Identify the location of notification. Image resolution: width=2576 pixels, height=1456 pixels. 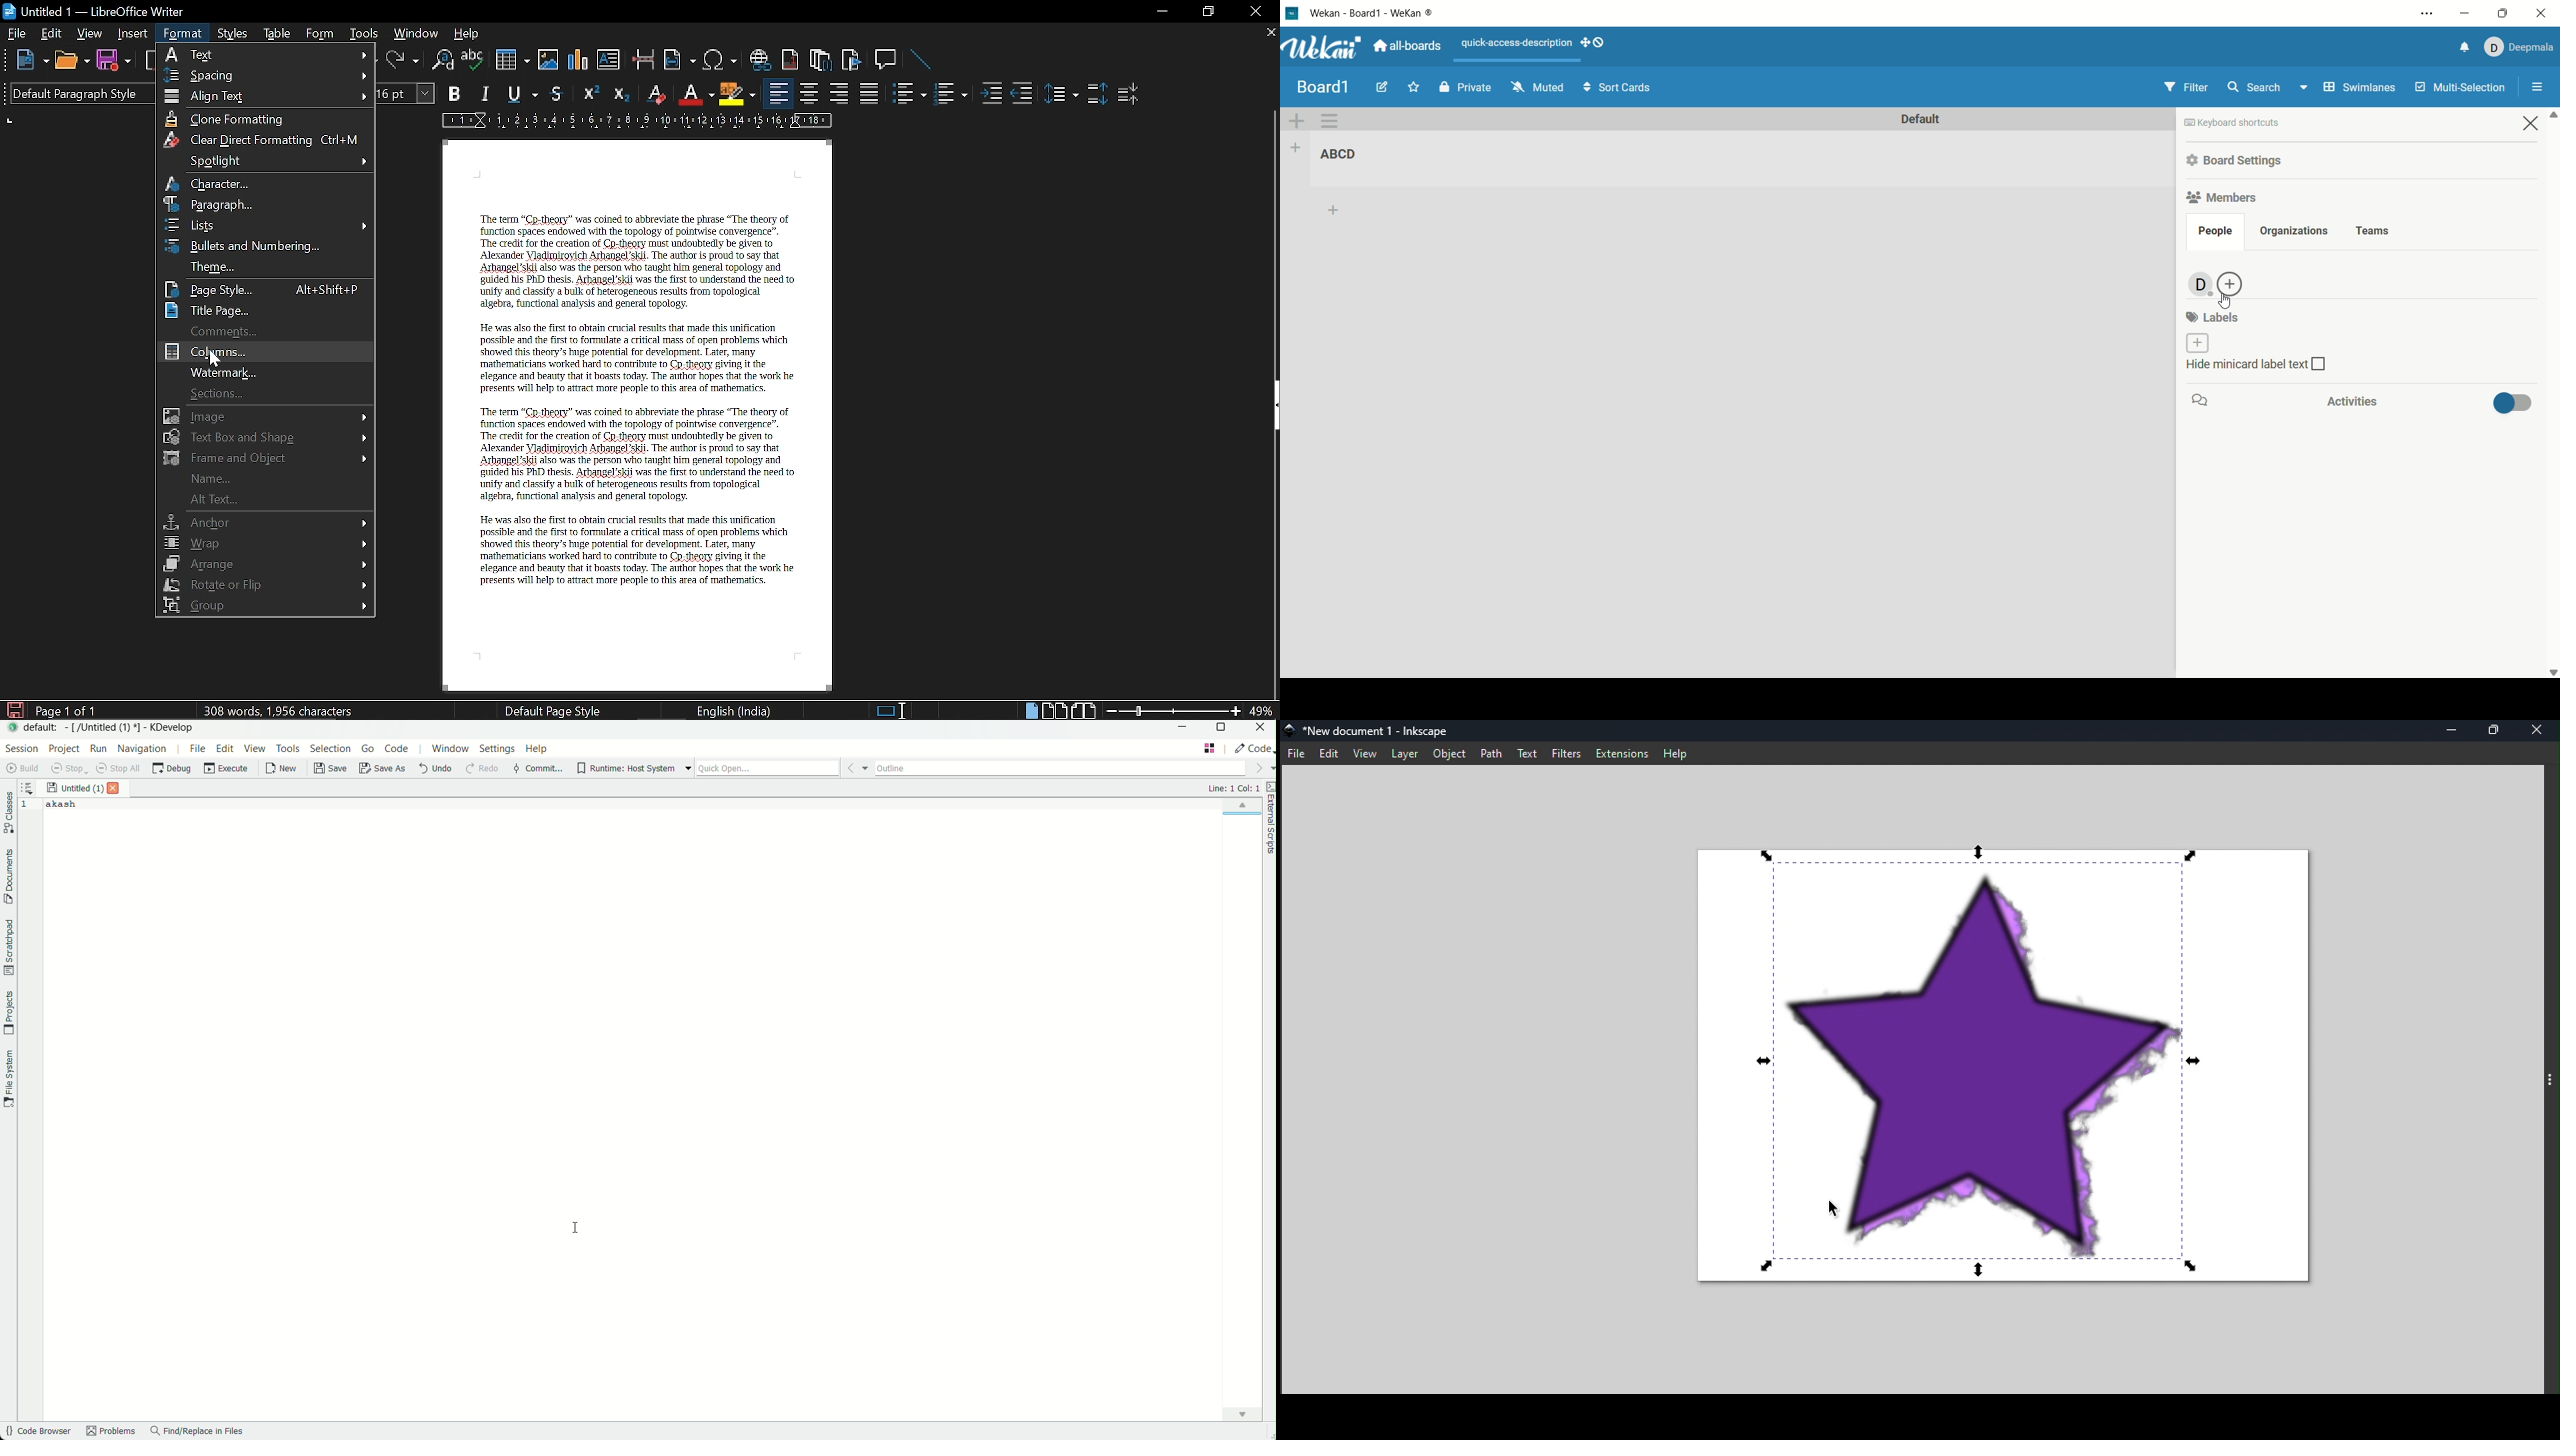
(2466, 47).